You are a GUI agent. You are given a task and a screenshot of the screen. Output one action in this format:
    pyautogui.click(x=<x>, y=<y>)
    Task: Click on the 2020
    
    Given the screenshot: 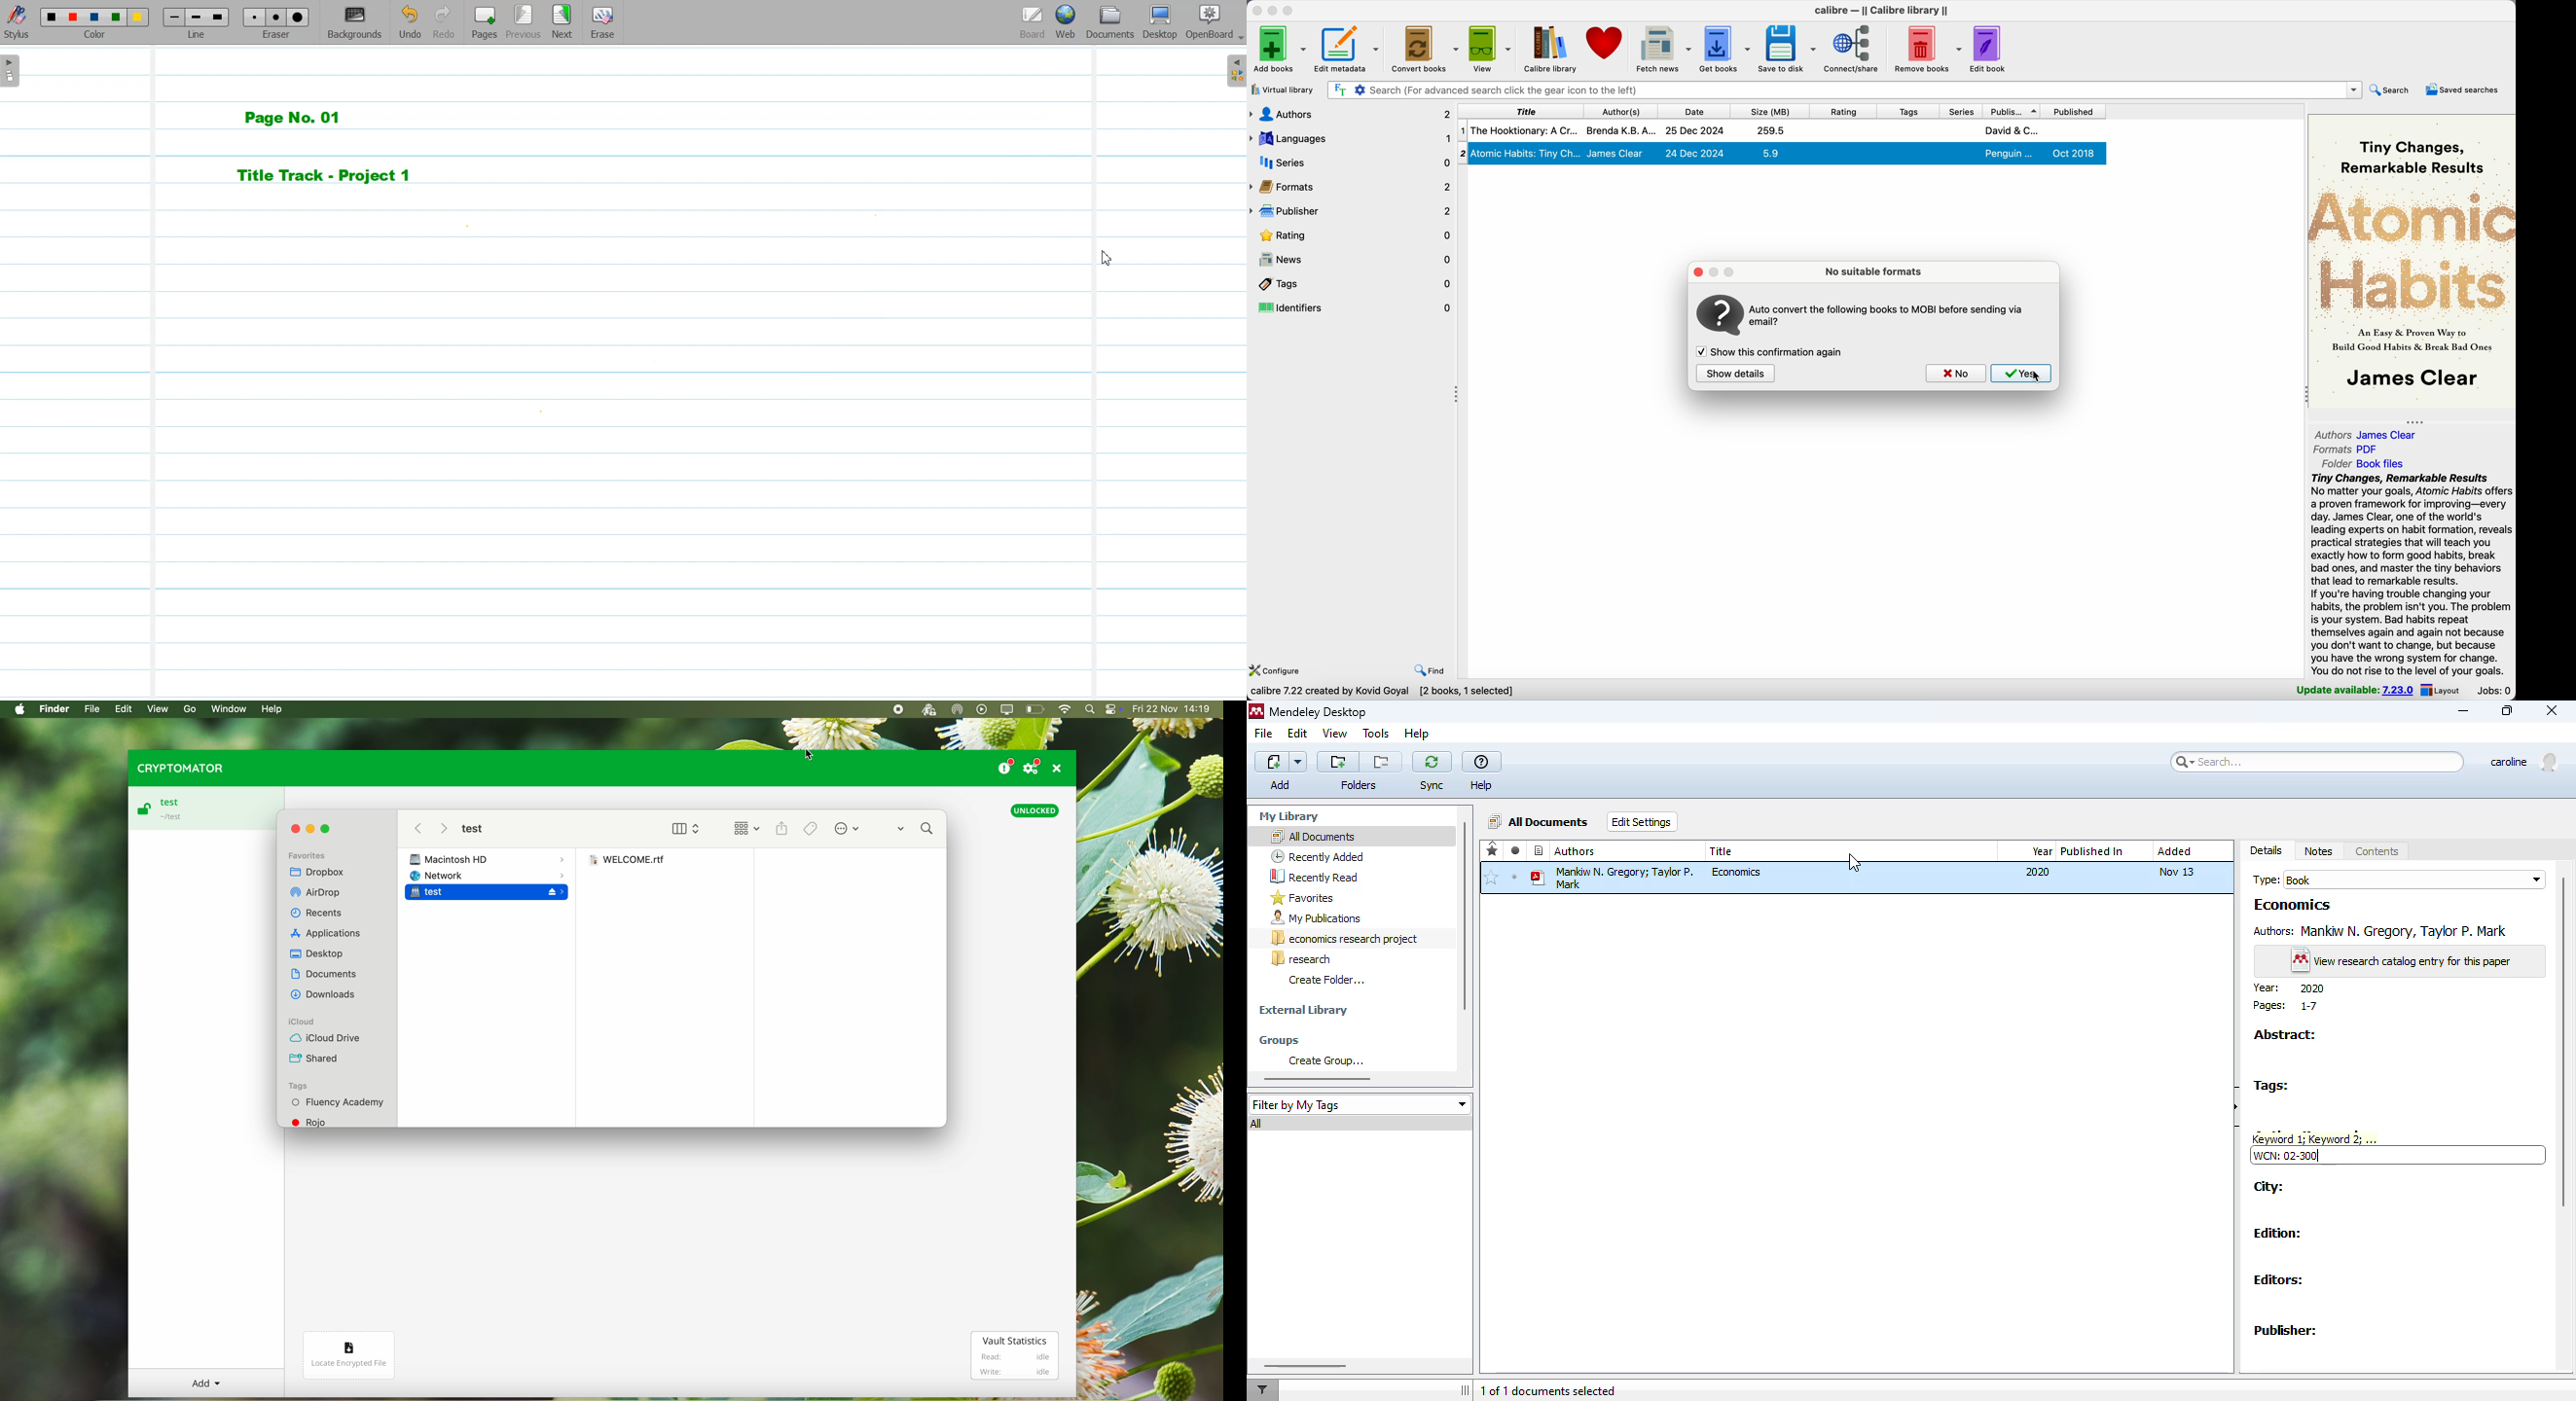 What is the action you would take?
    pyautogui.click(x=2039, y=872)
    